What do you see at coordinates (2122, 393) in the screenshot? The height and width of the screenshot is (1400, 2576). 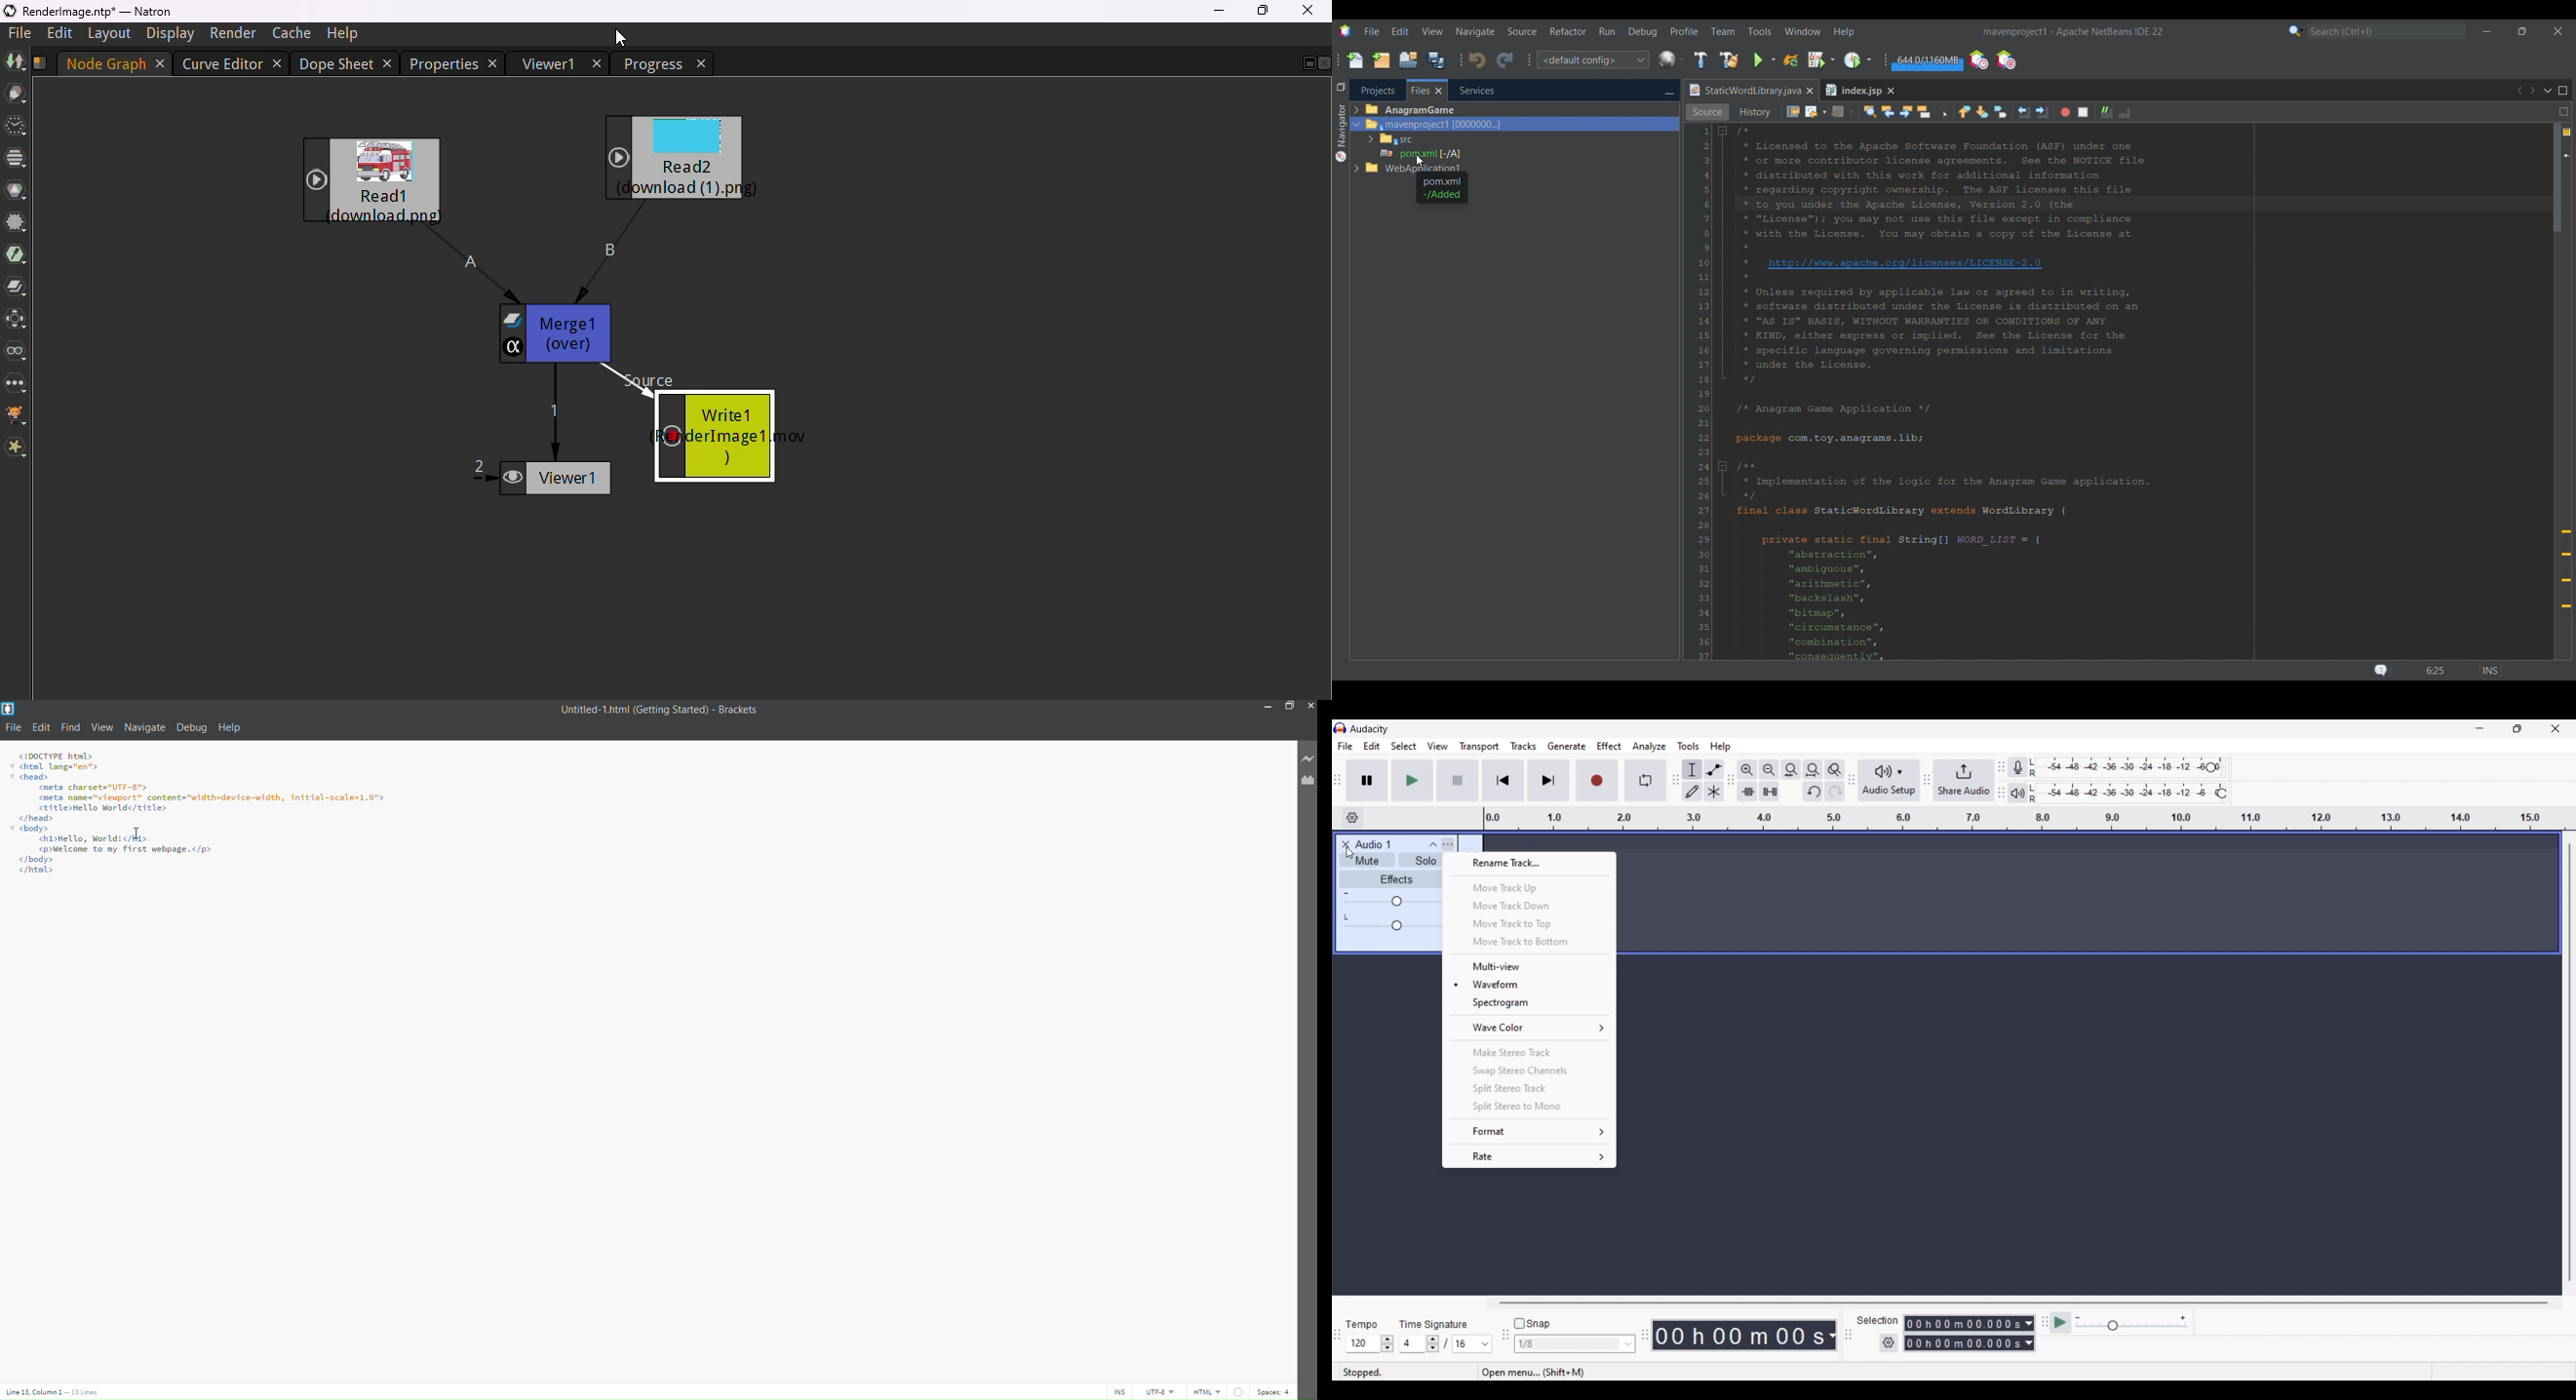 I see `Code in current tab` at bounding box center [2122, 393].